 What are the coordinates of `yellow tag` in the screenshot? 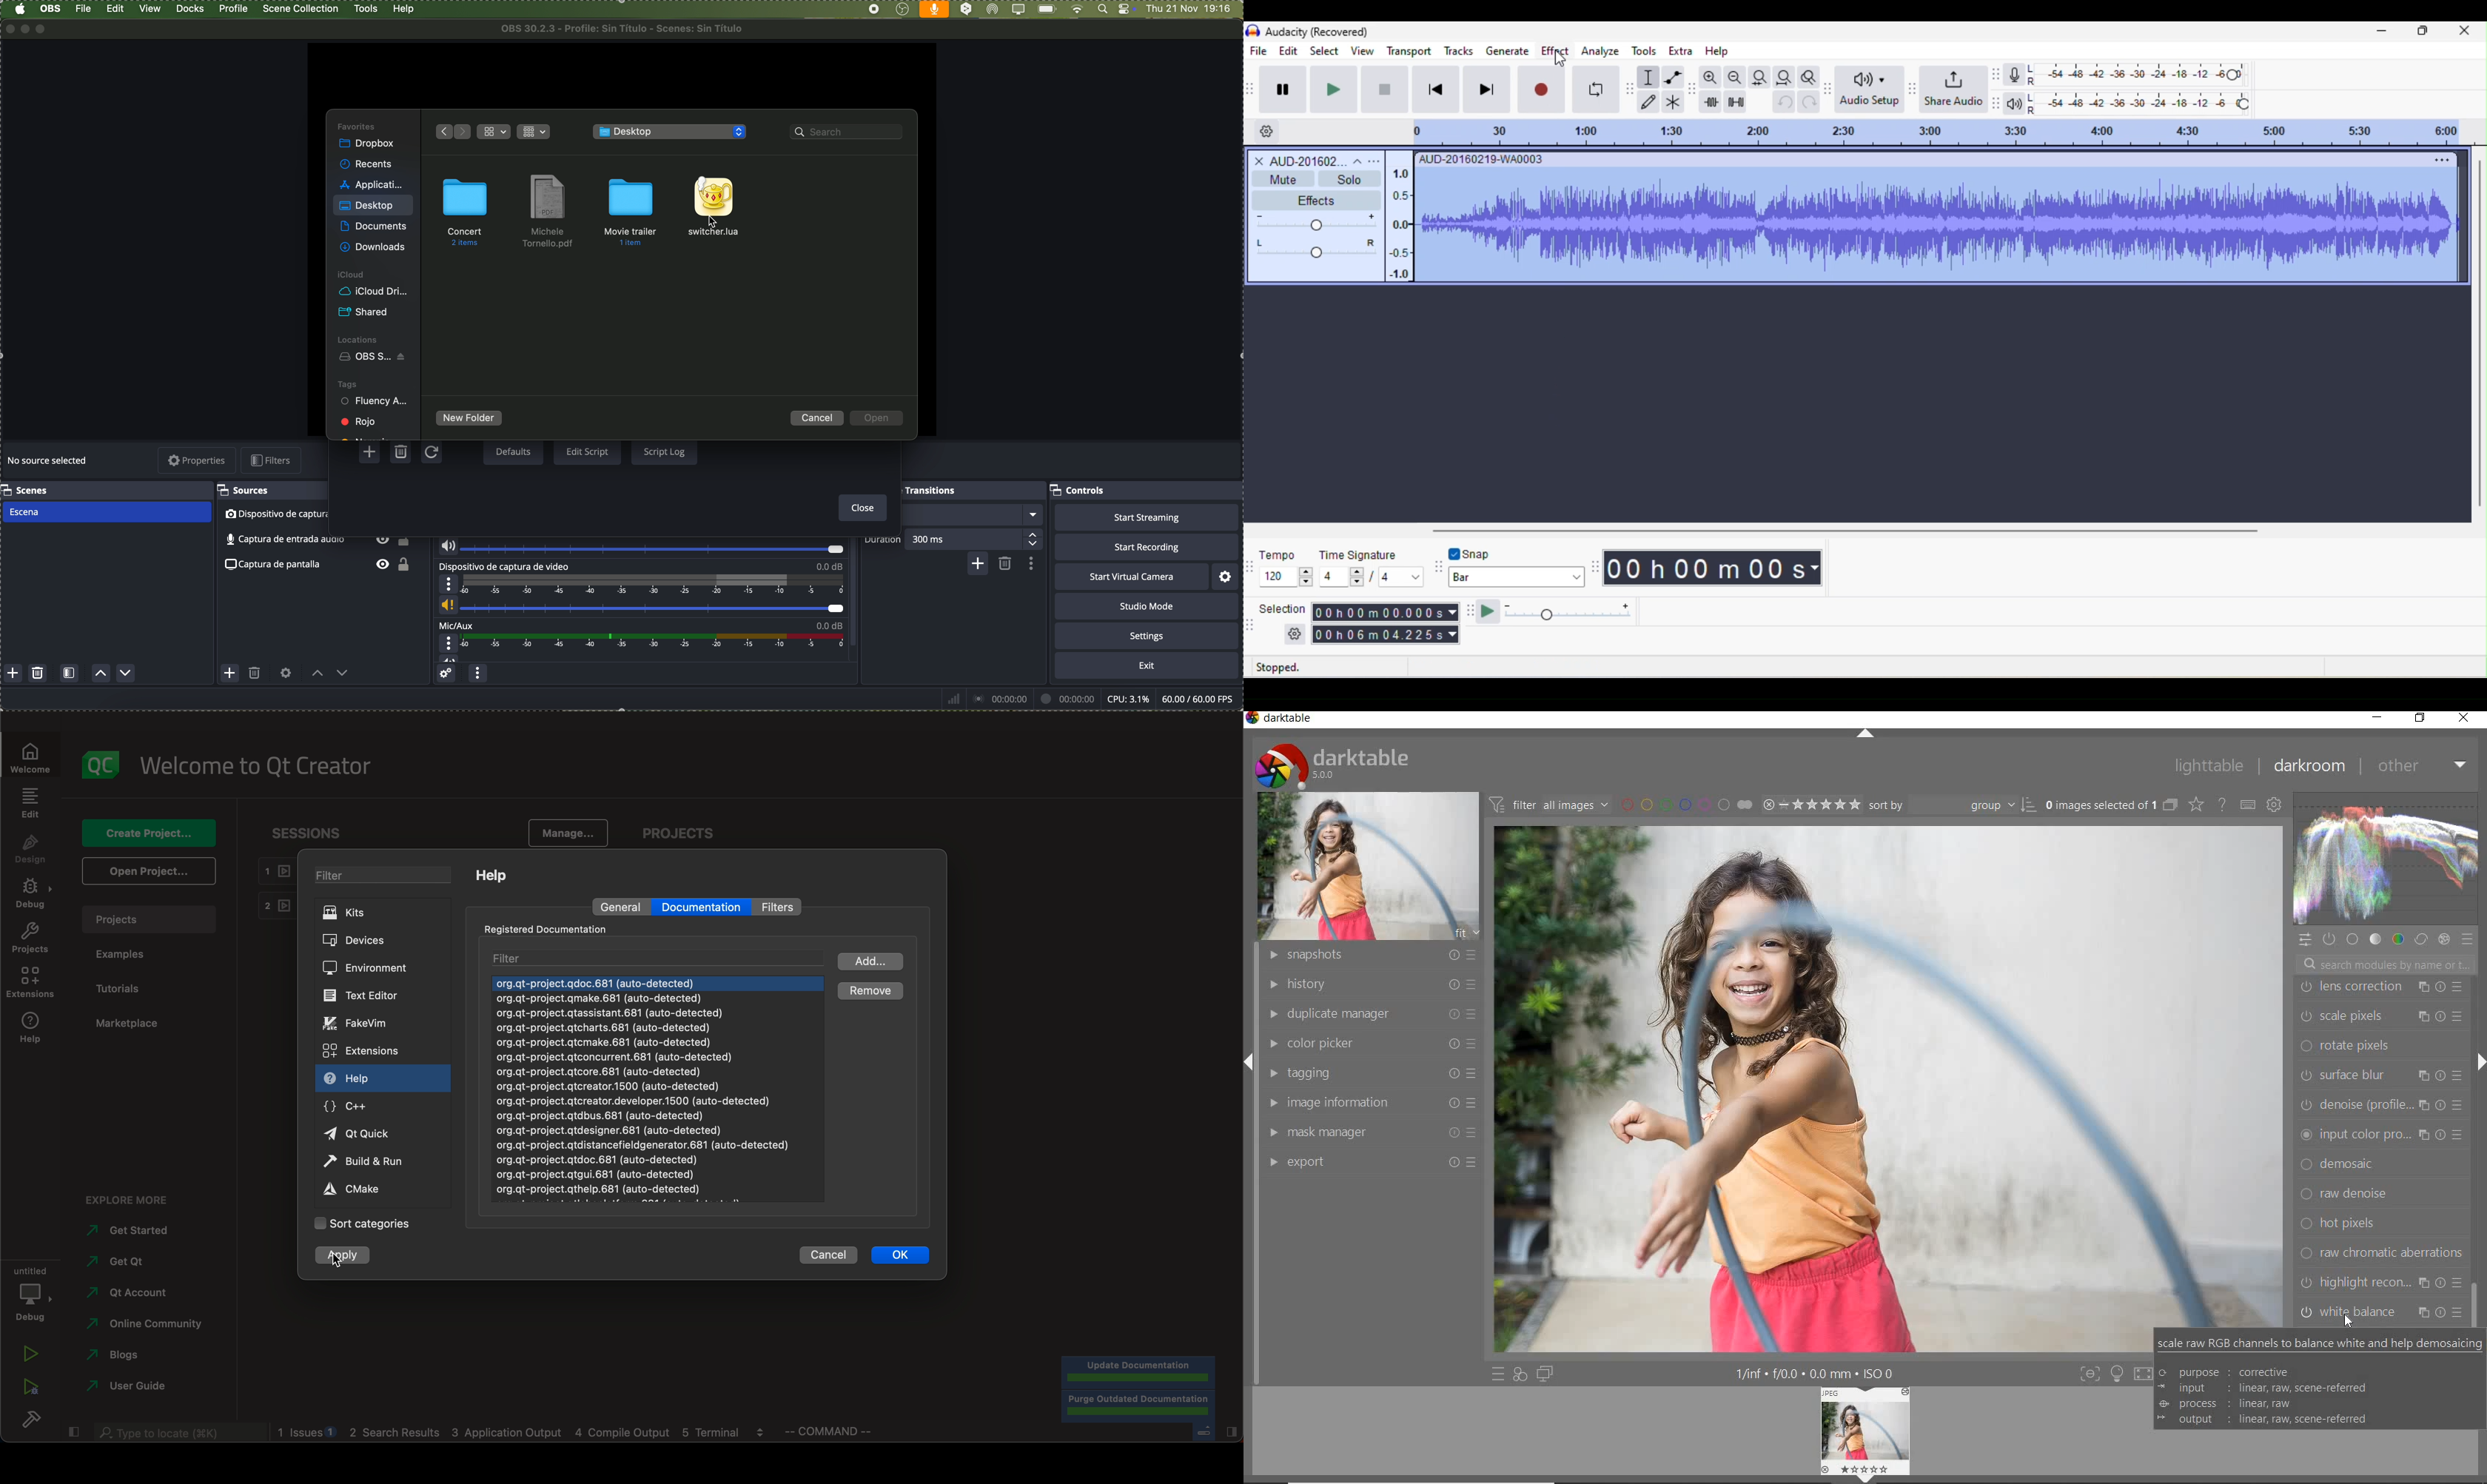 It's located at (365, 436).